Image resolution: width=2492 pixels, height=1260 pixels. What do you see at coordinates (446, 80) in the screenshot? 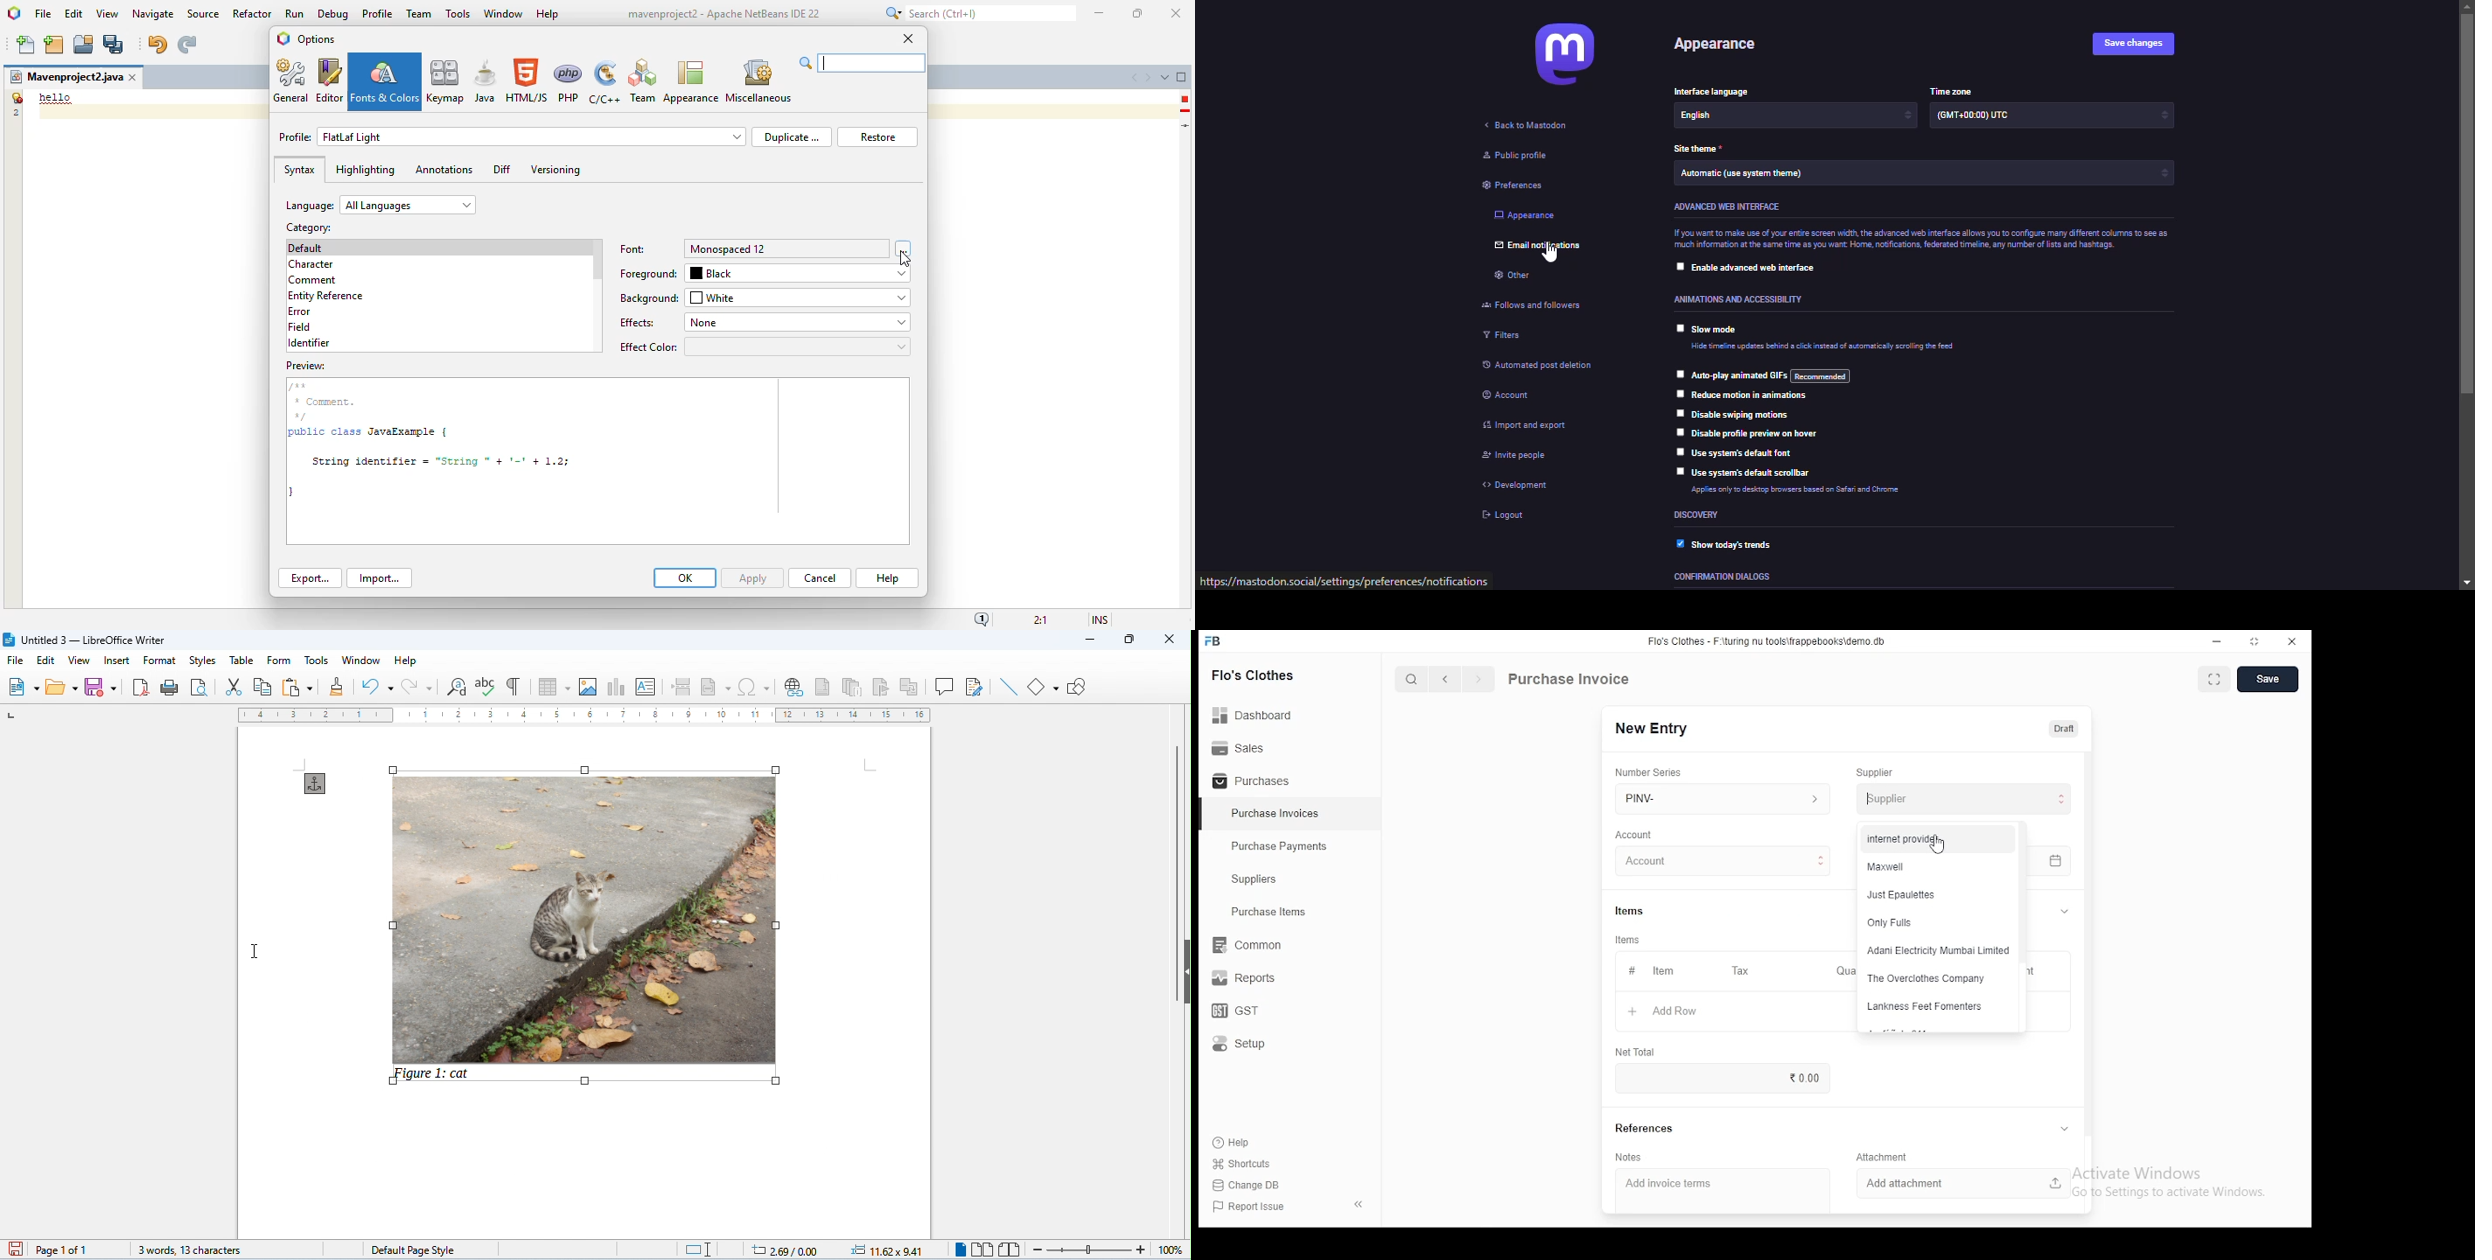
I see `keymap` at bounding box center [446, 80].